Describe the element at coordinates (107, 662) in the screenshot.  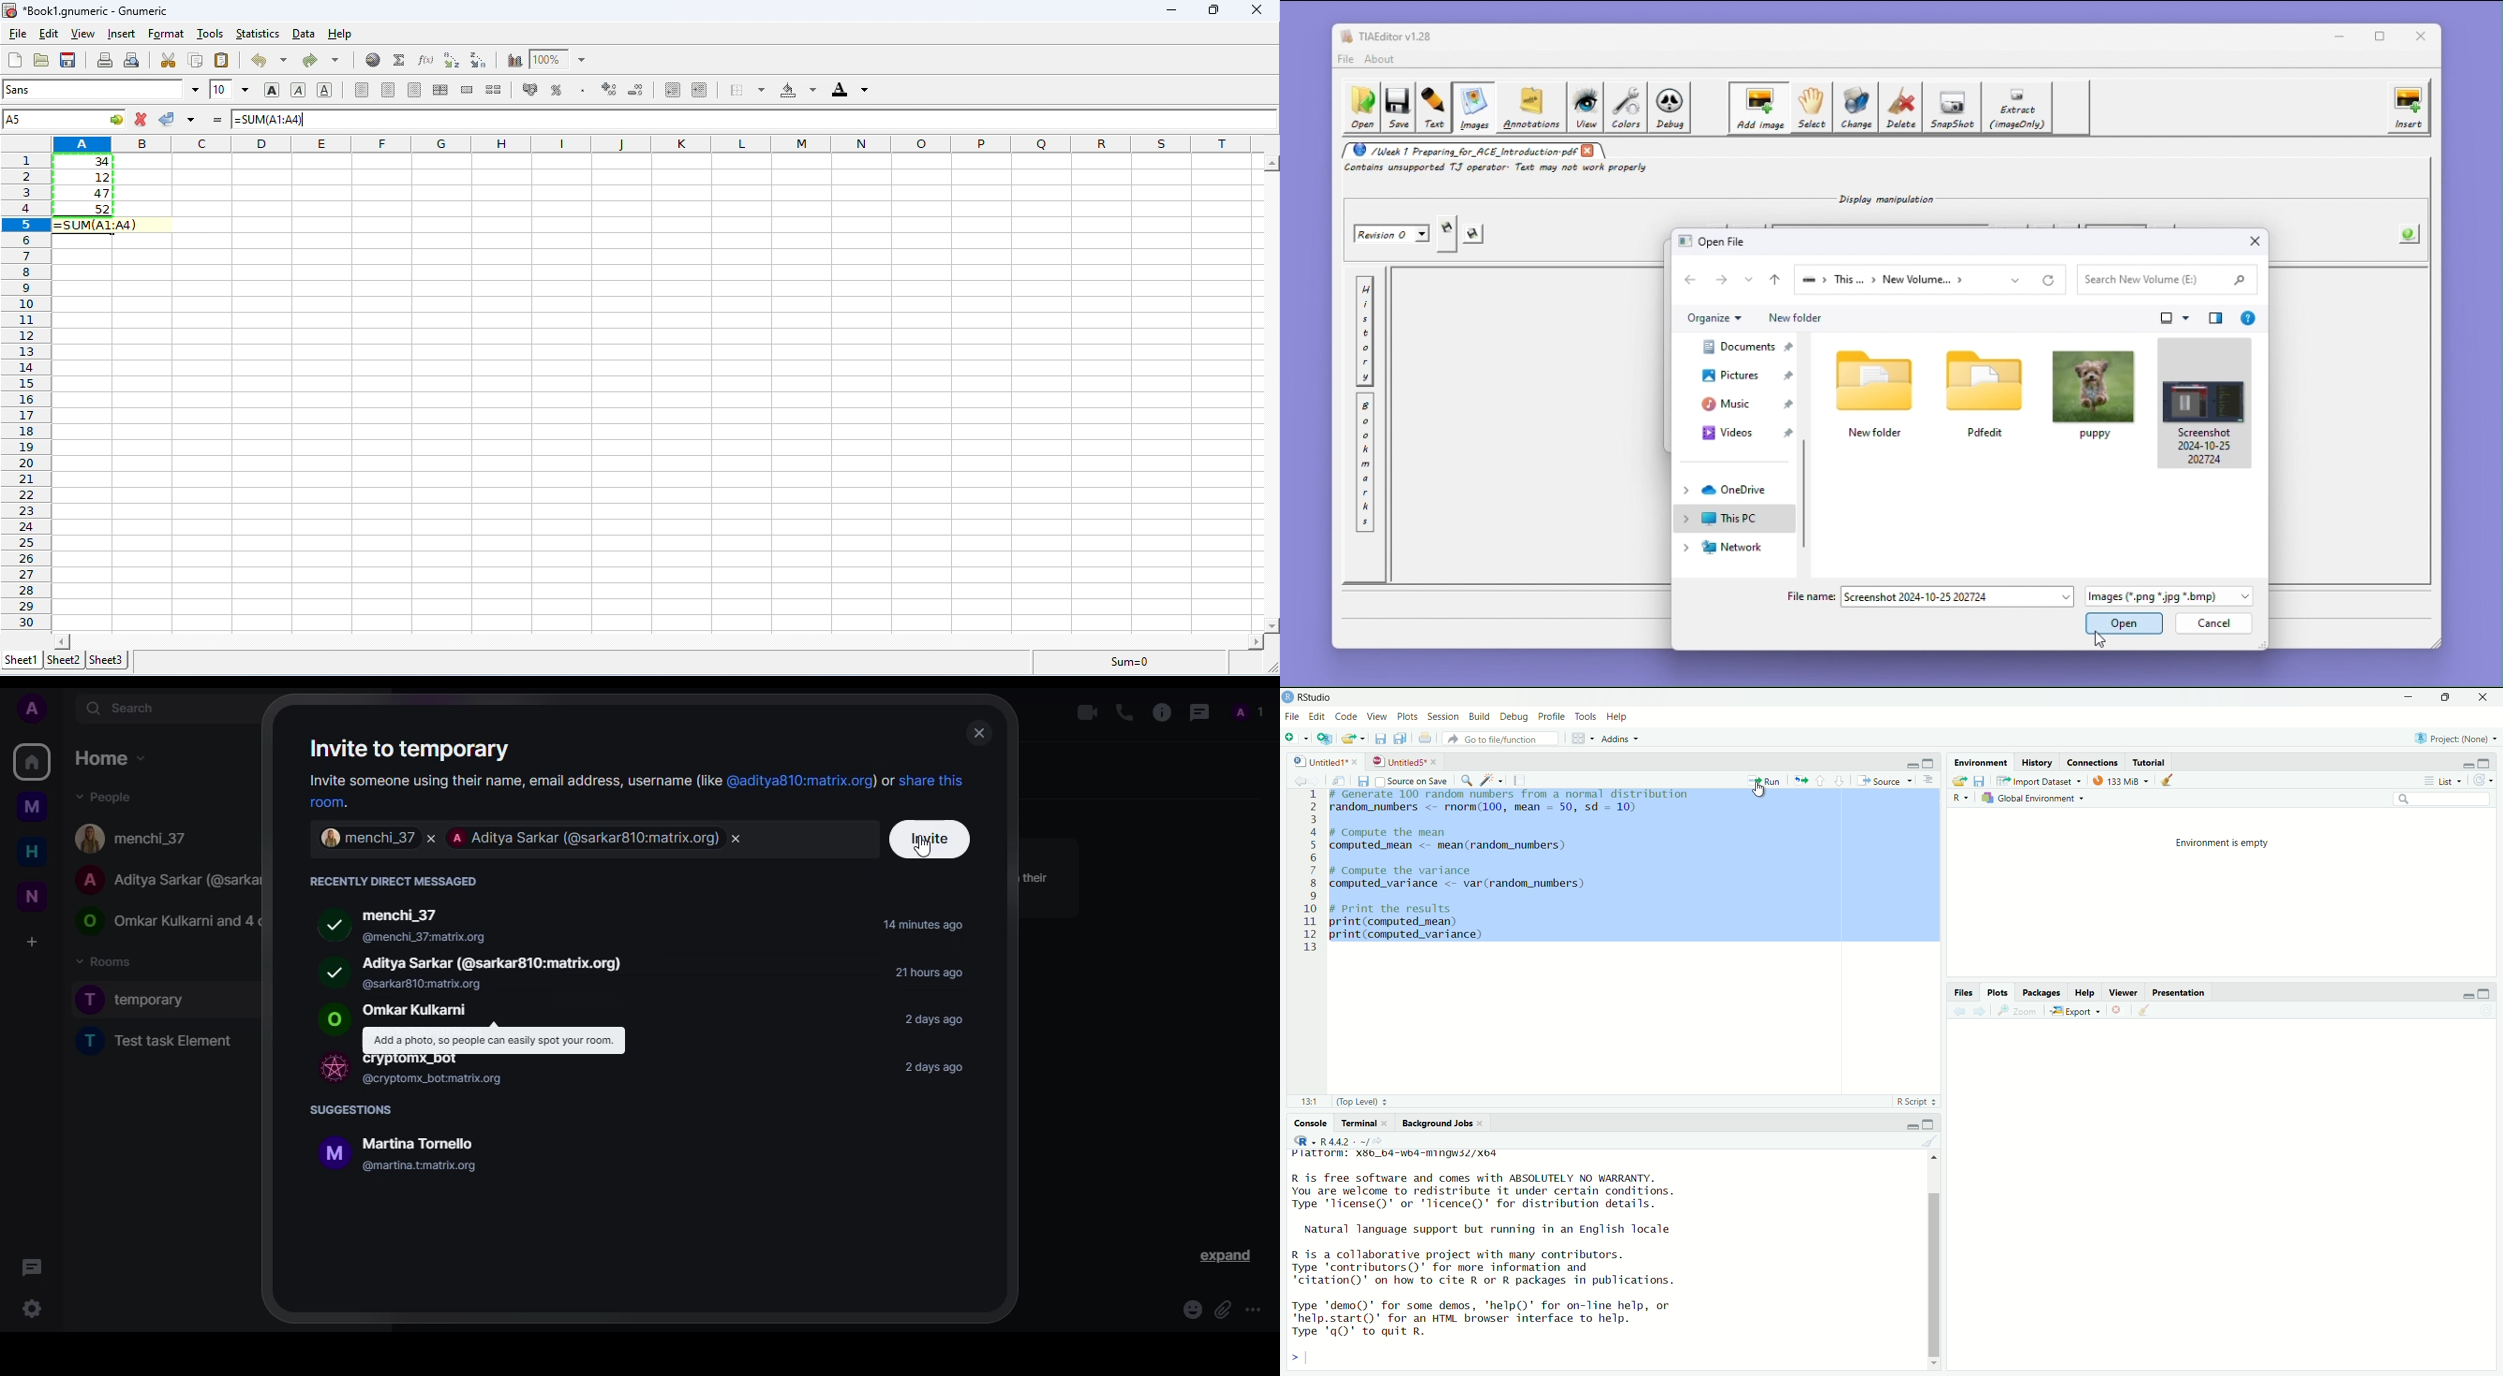
I see `sheet3` at that location.